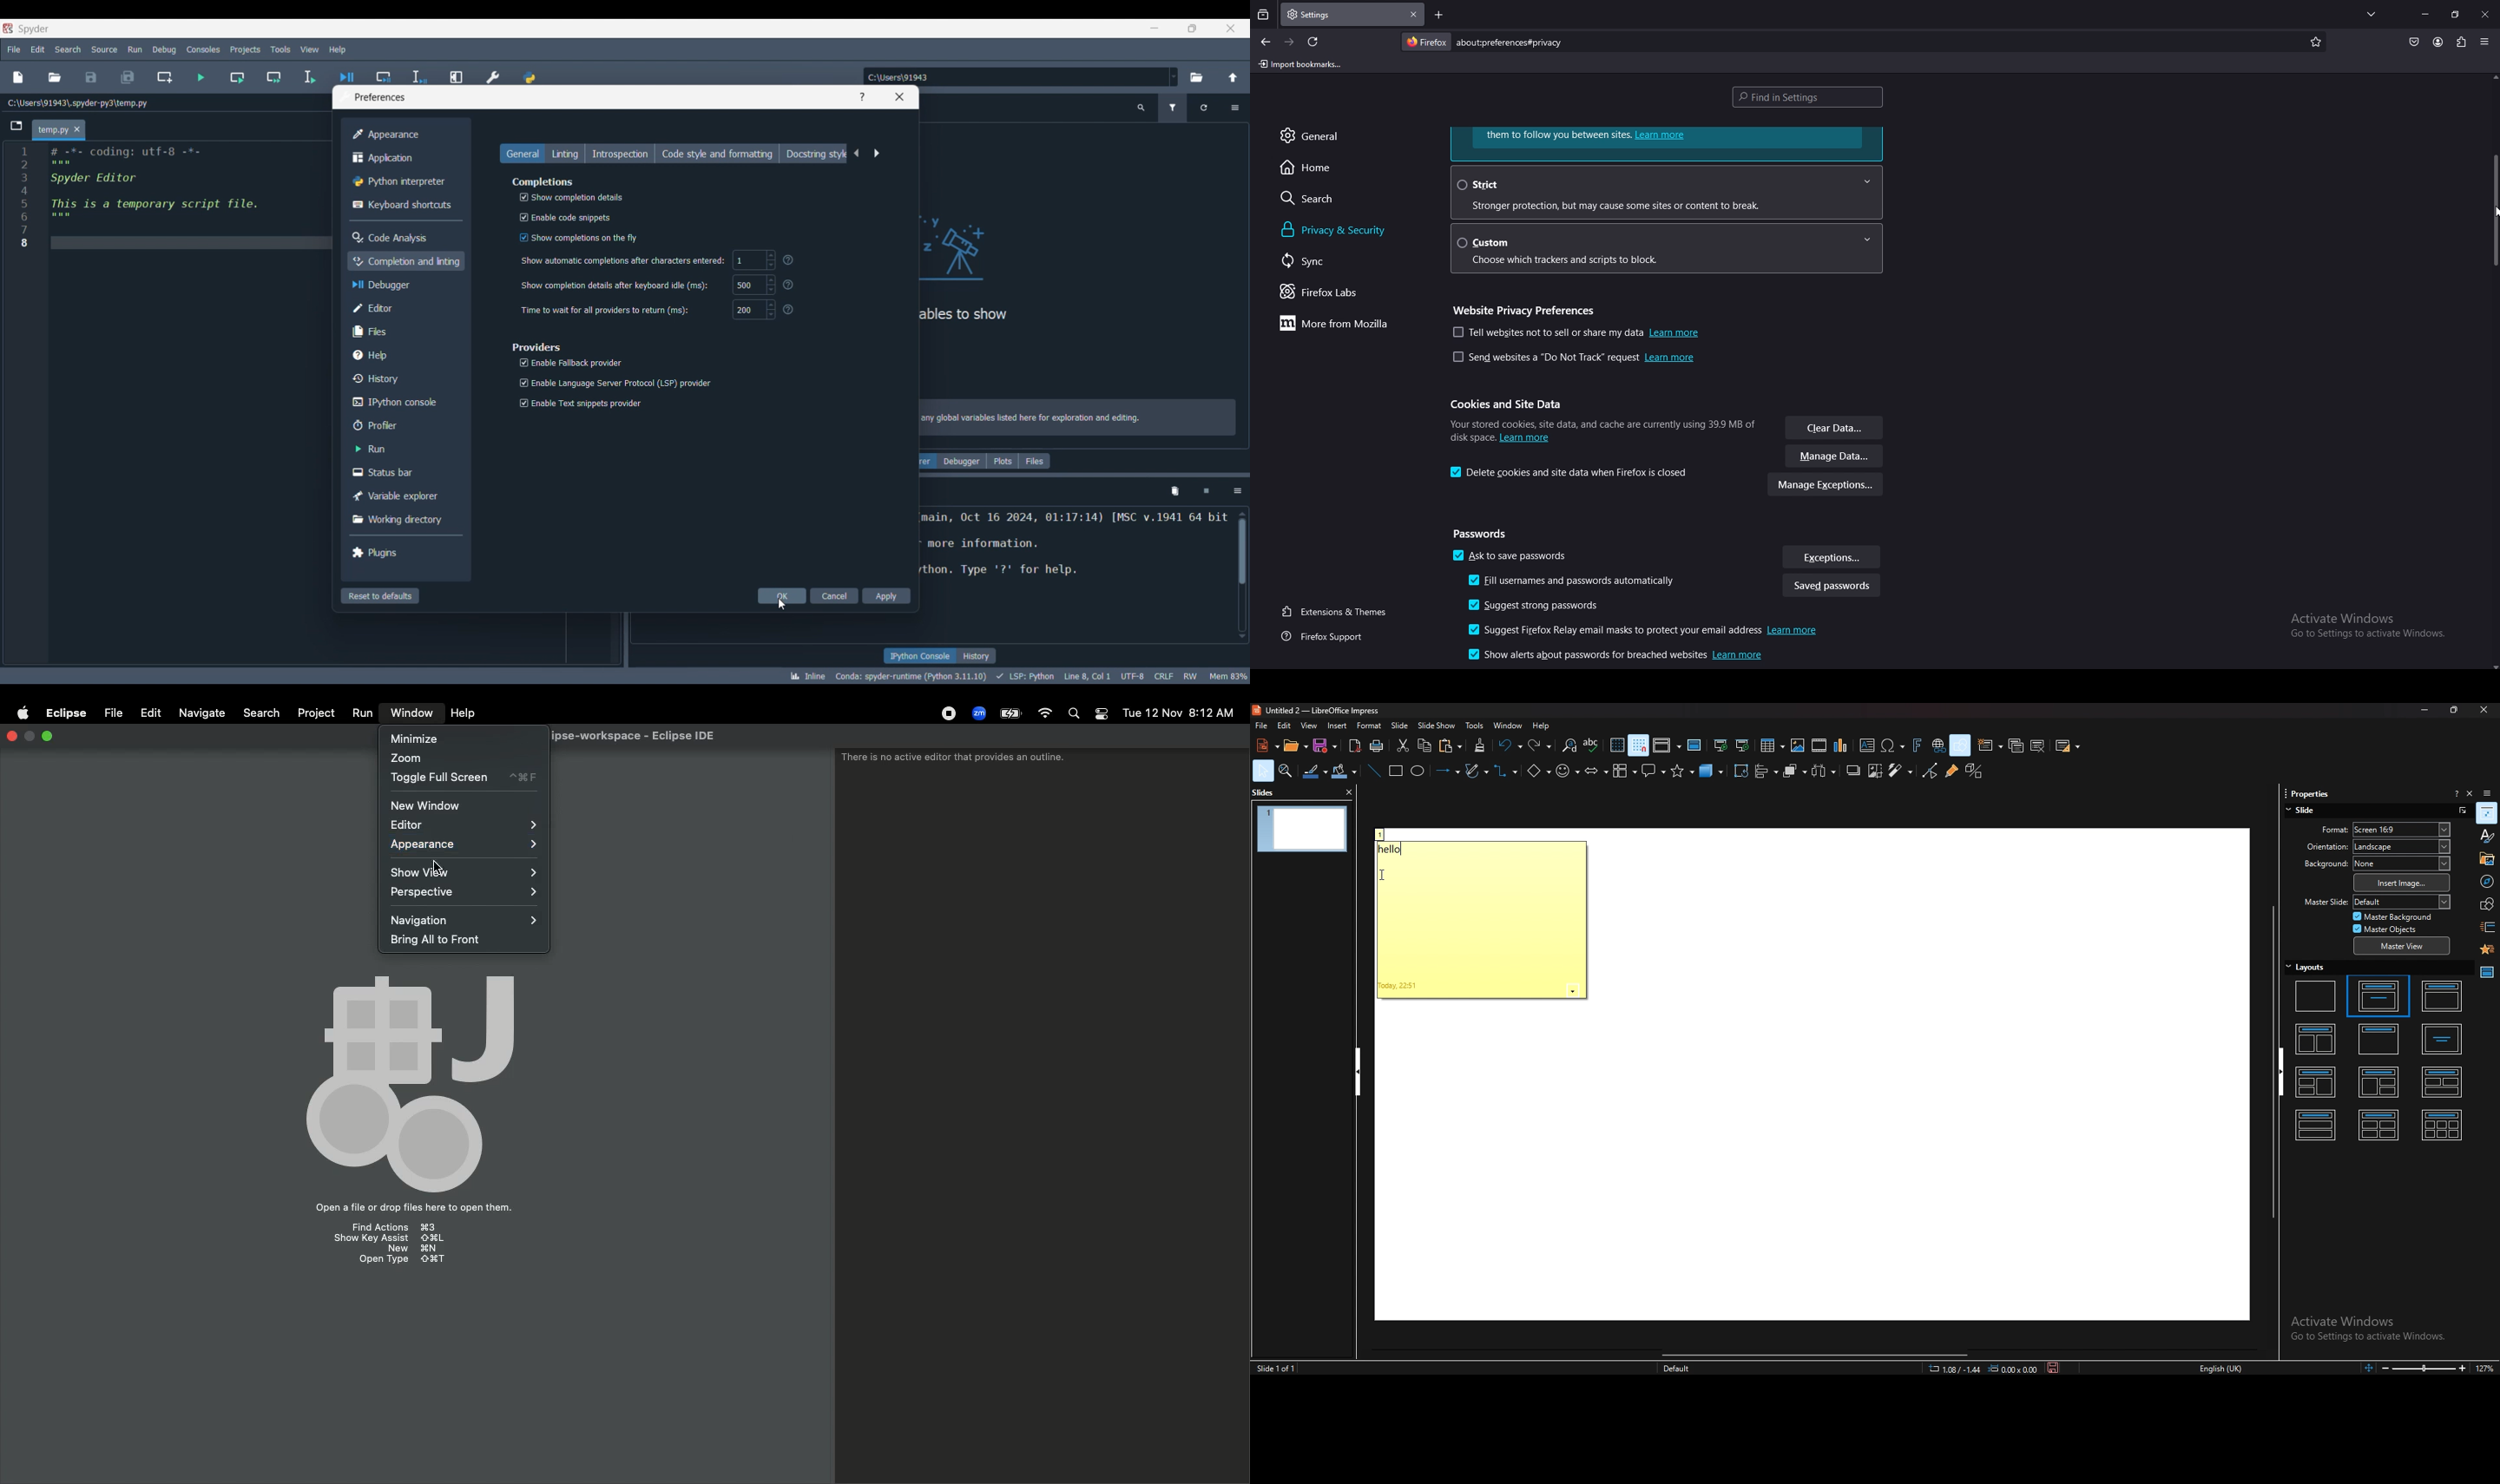 This screenshot has width=2520, height=1484. Describe the element at coordinates (2307, 791) in the screenshot. I see `properties` at that location.